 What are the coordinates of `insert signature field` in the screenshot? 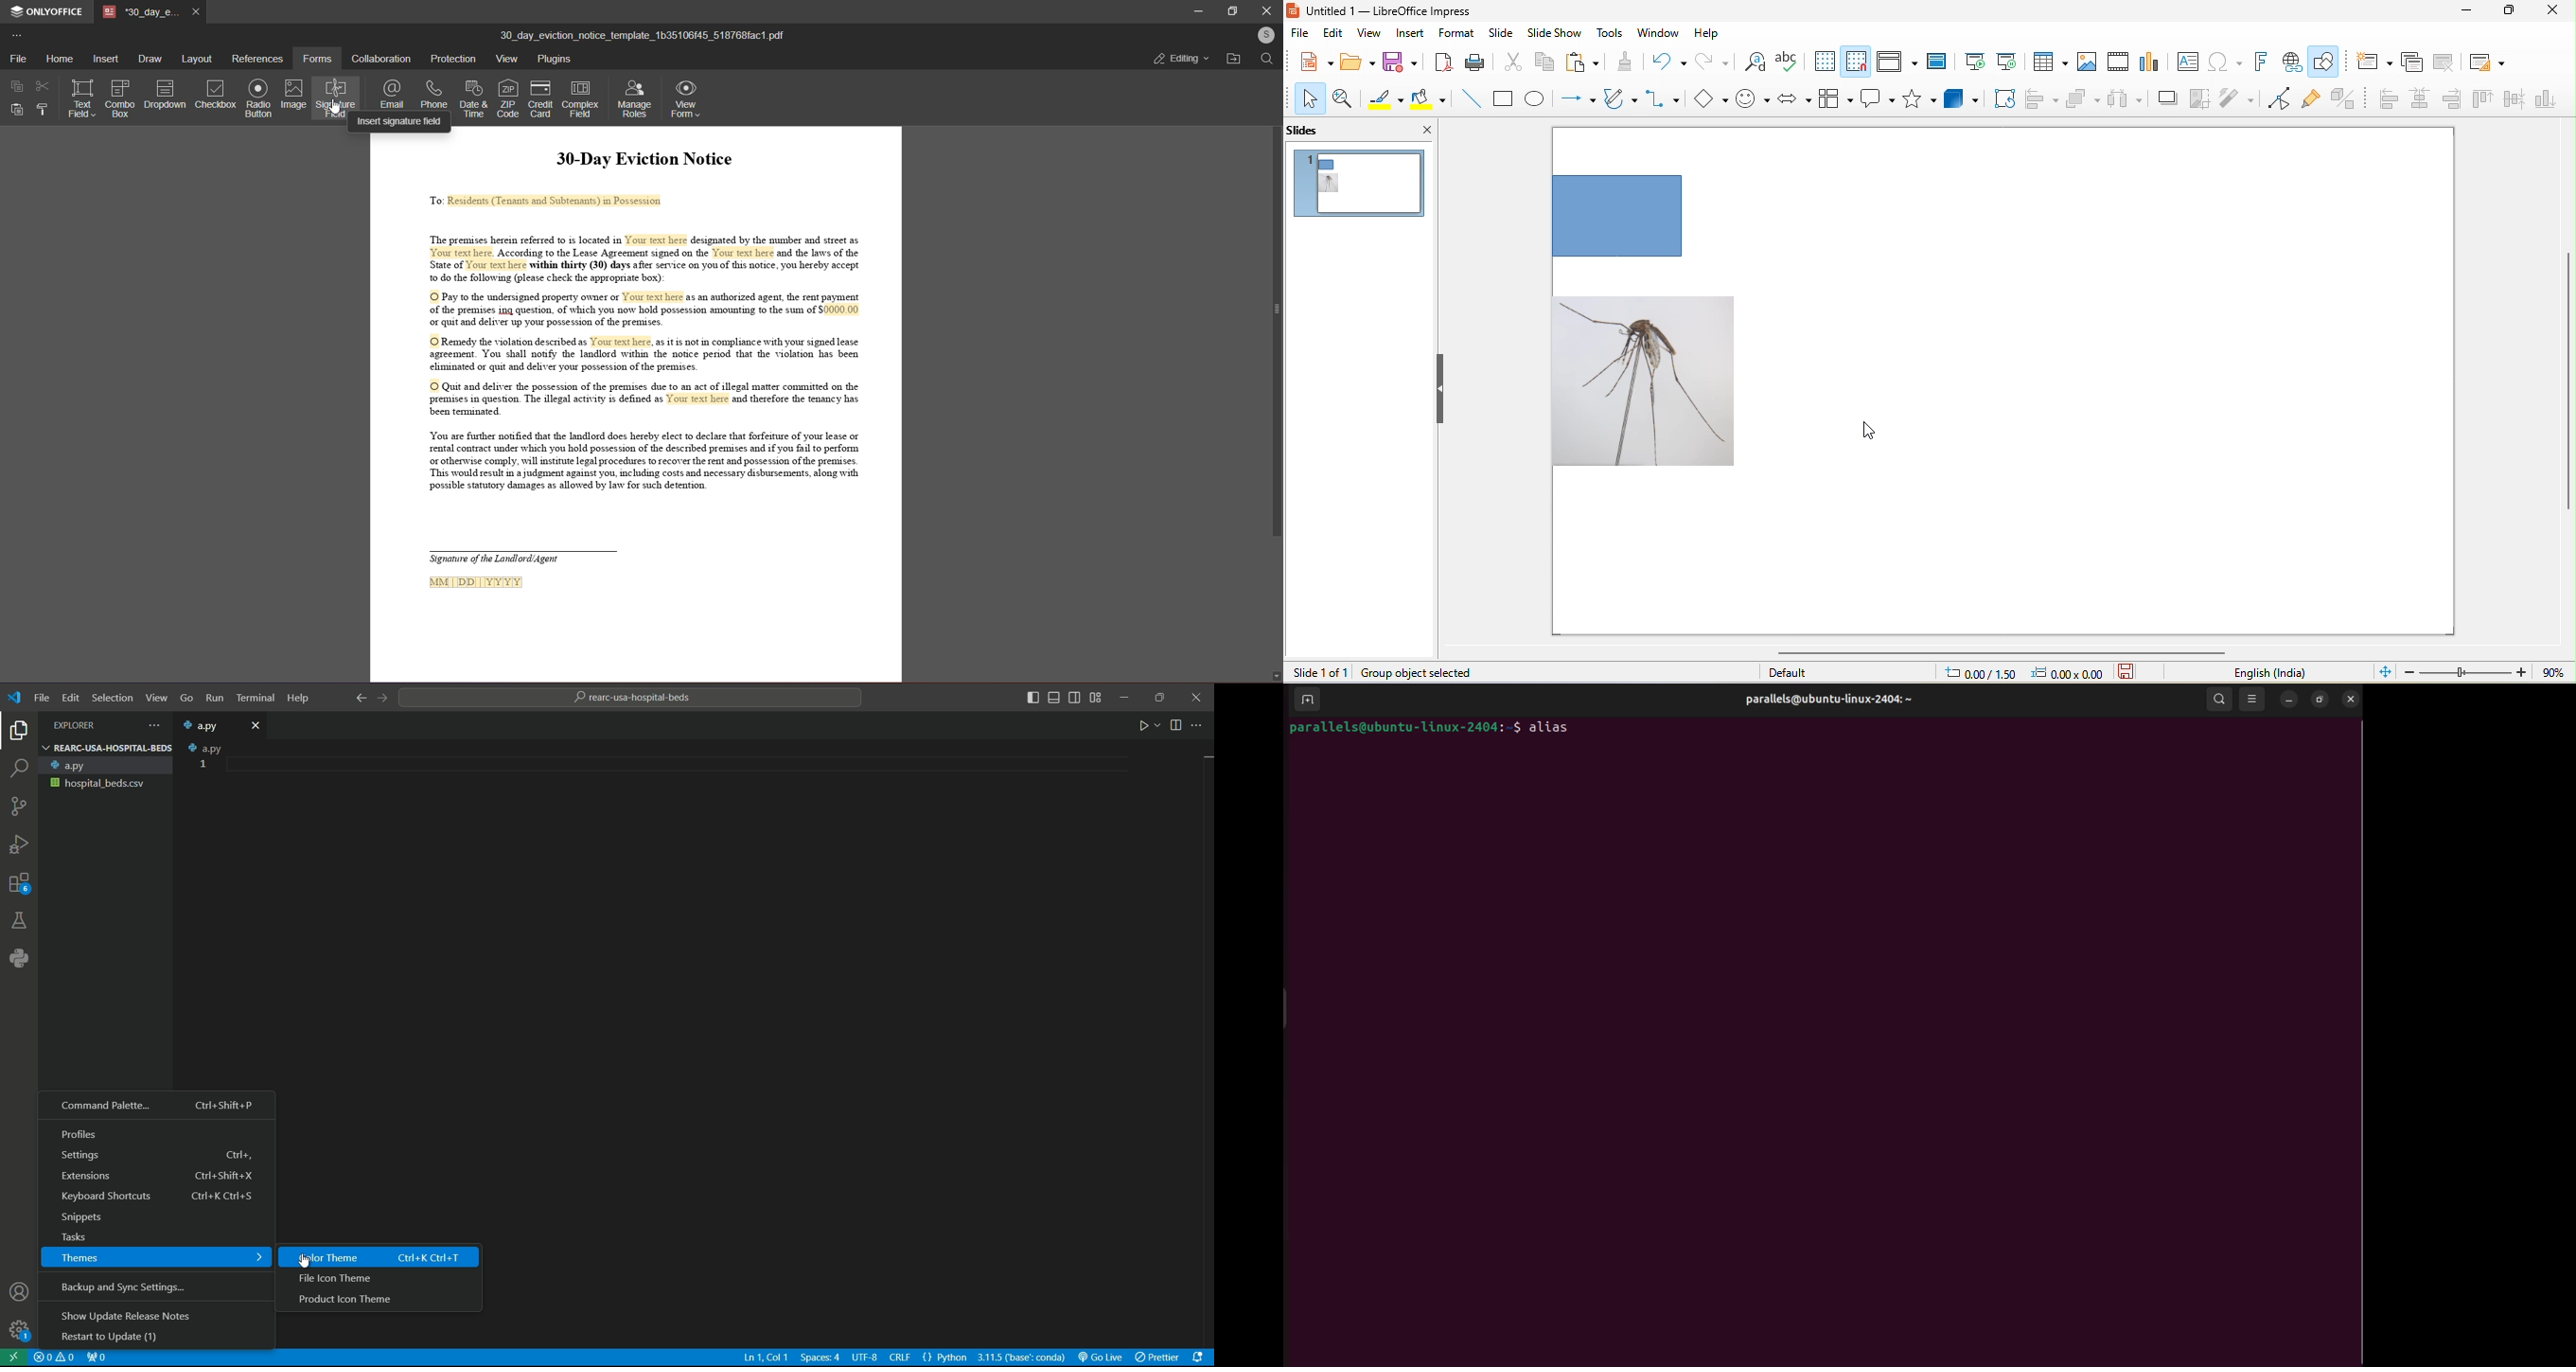 It's located at (400, 121).